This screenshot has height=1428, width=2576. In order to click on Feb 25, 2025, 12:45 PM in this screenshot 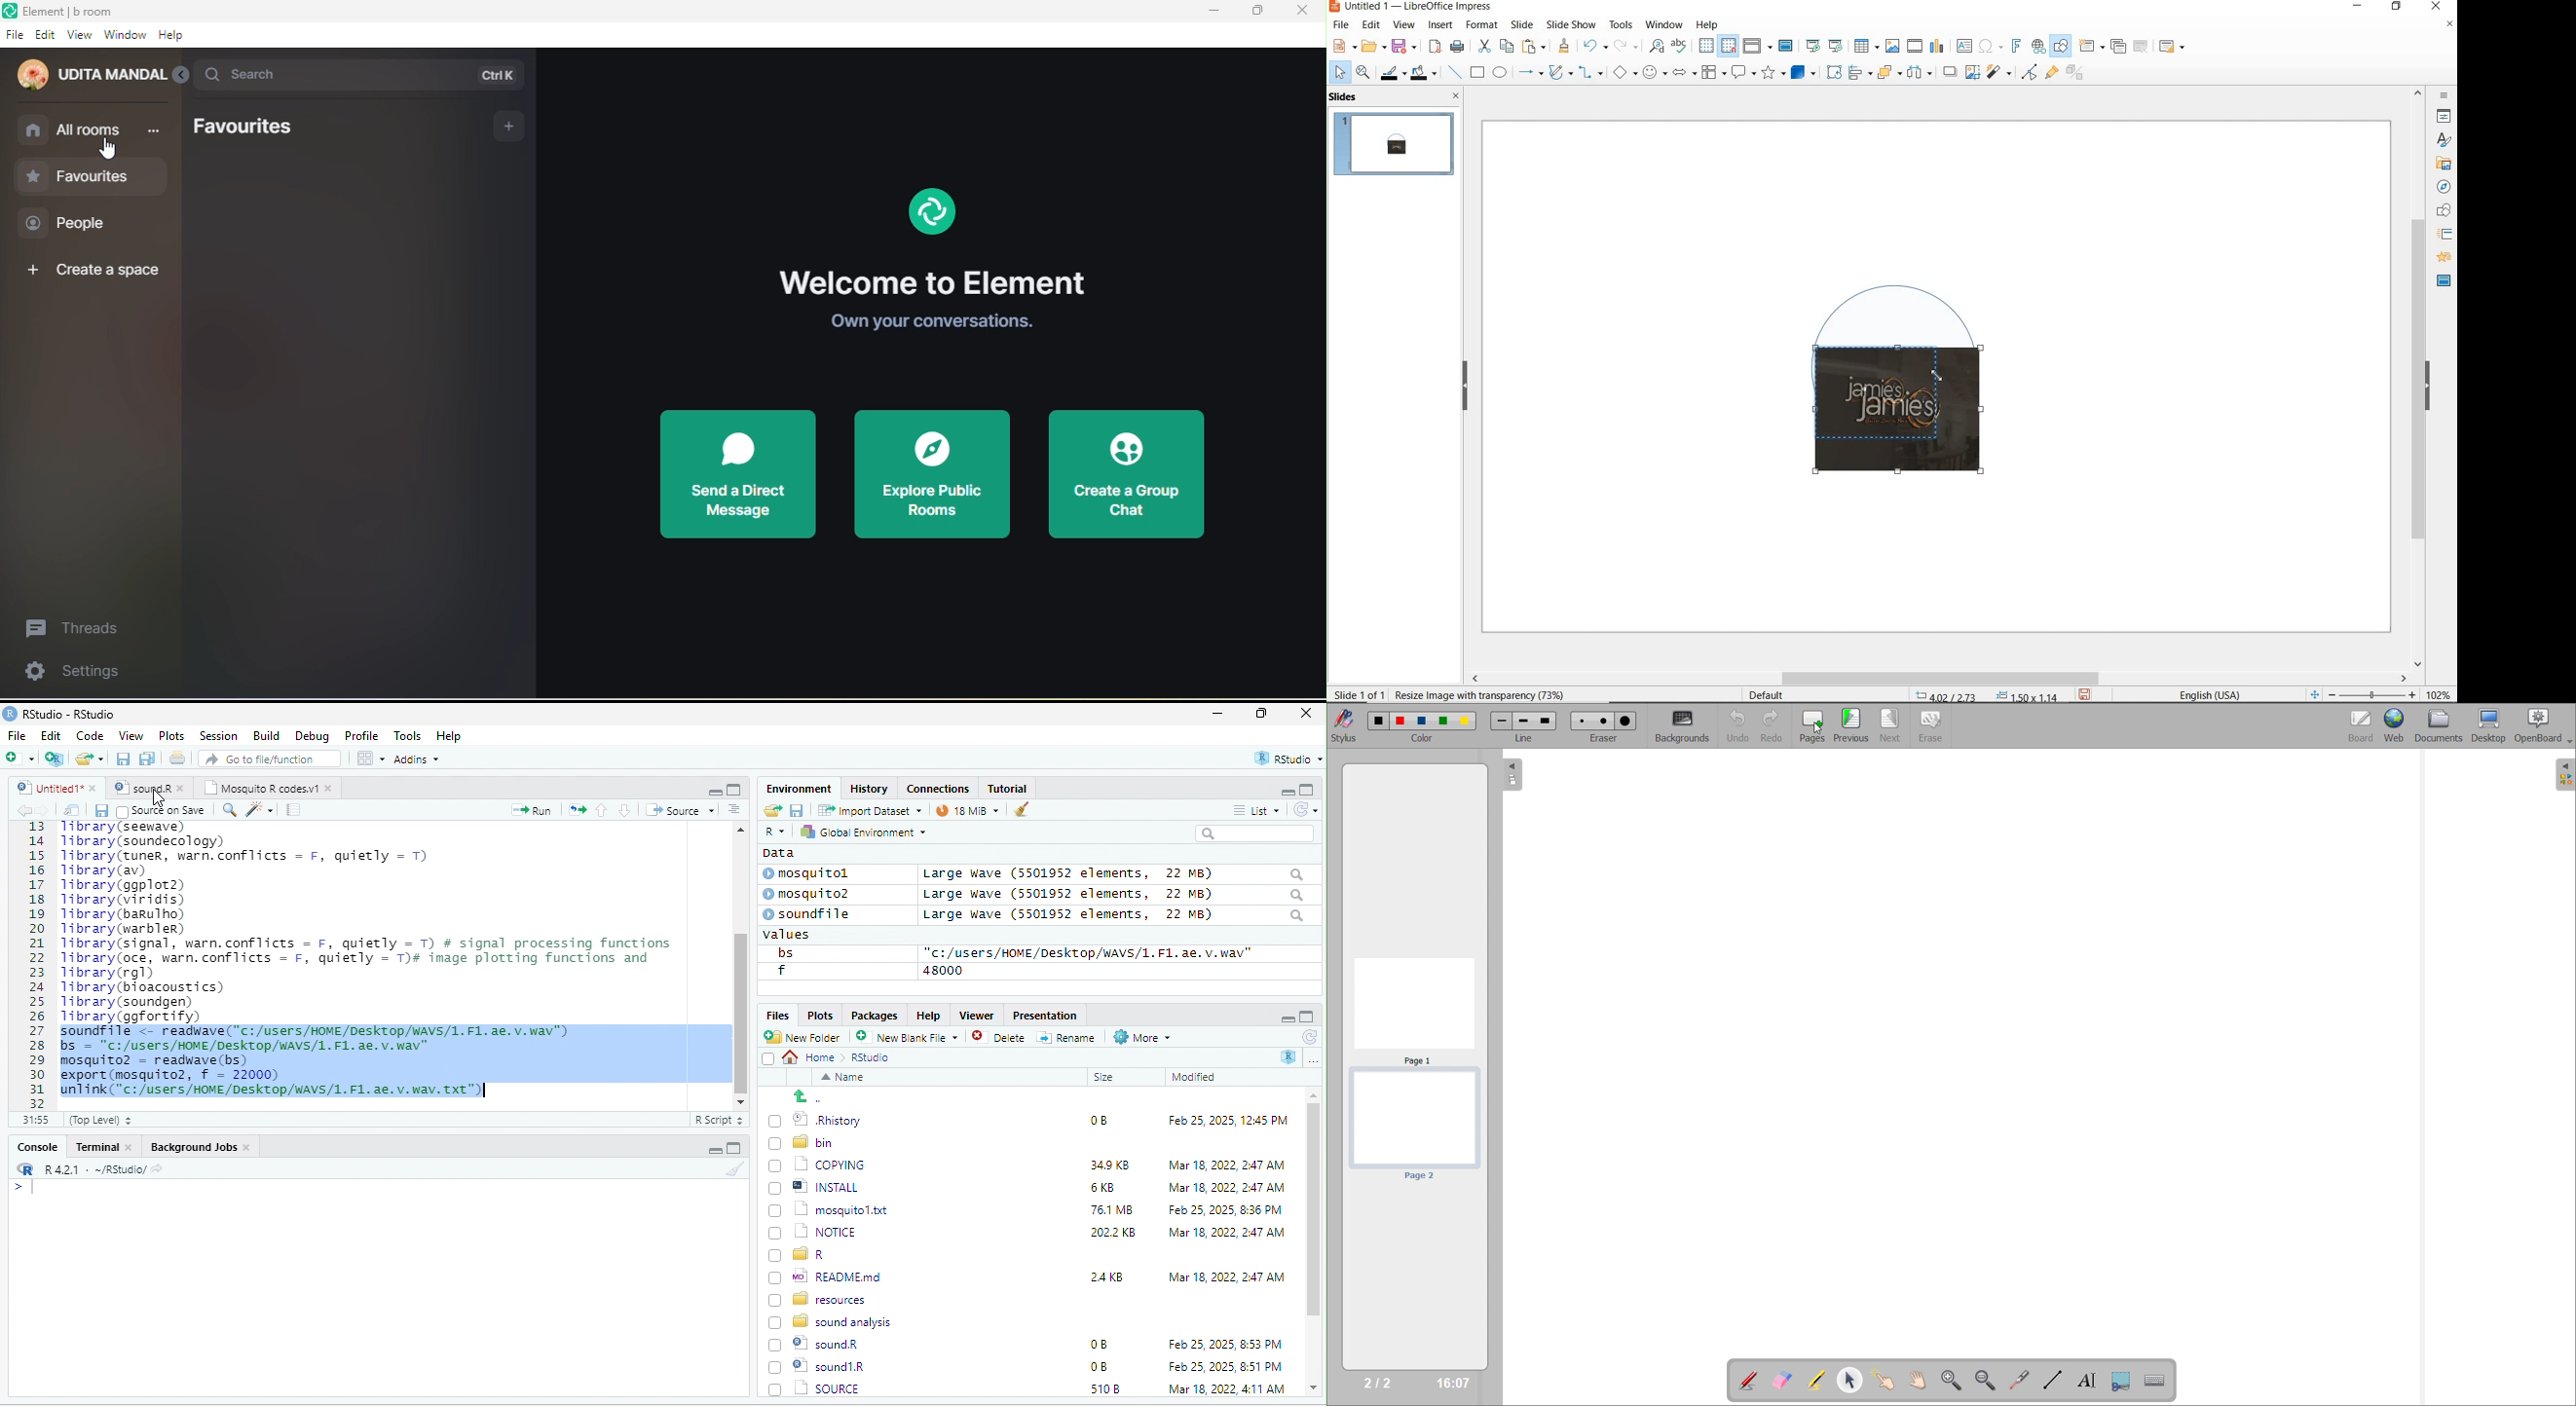, I will do `click(1228, 1123)`.